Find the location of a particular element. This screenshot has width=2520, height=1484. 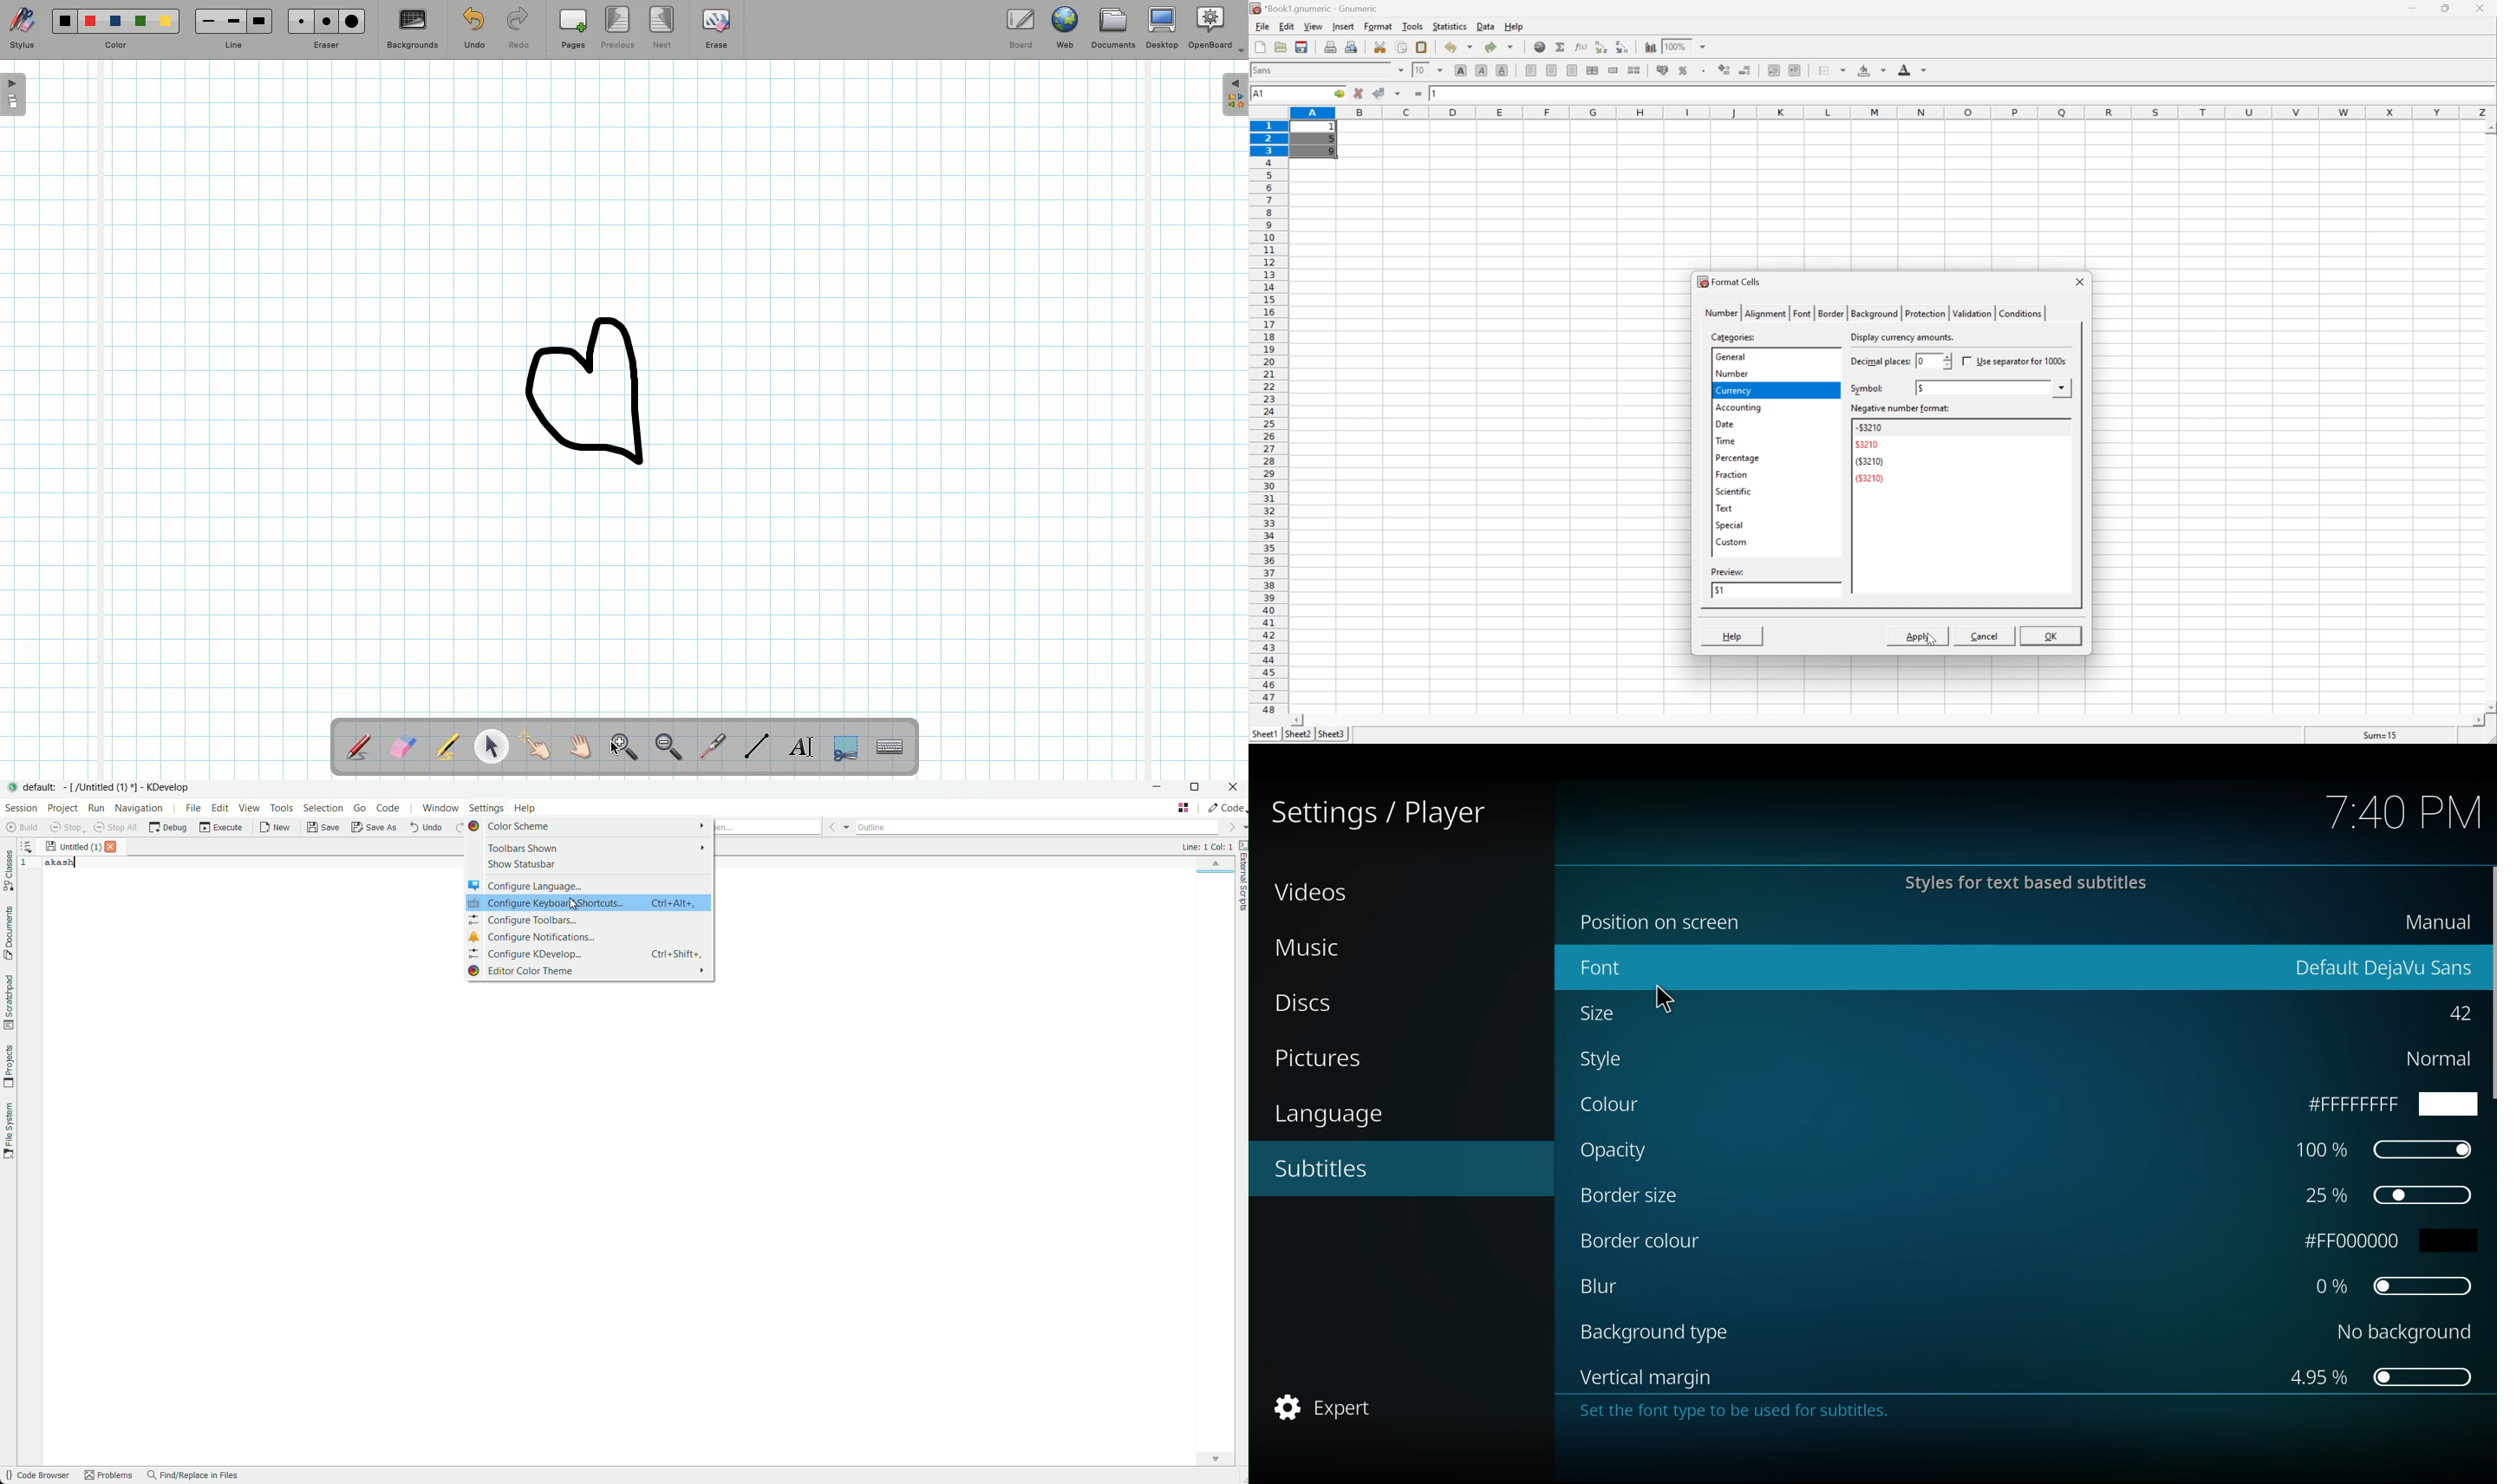

text is located at coordinates (1724, 508).